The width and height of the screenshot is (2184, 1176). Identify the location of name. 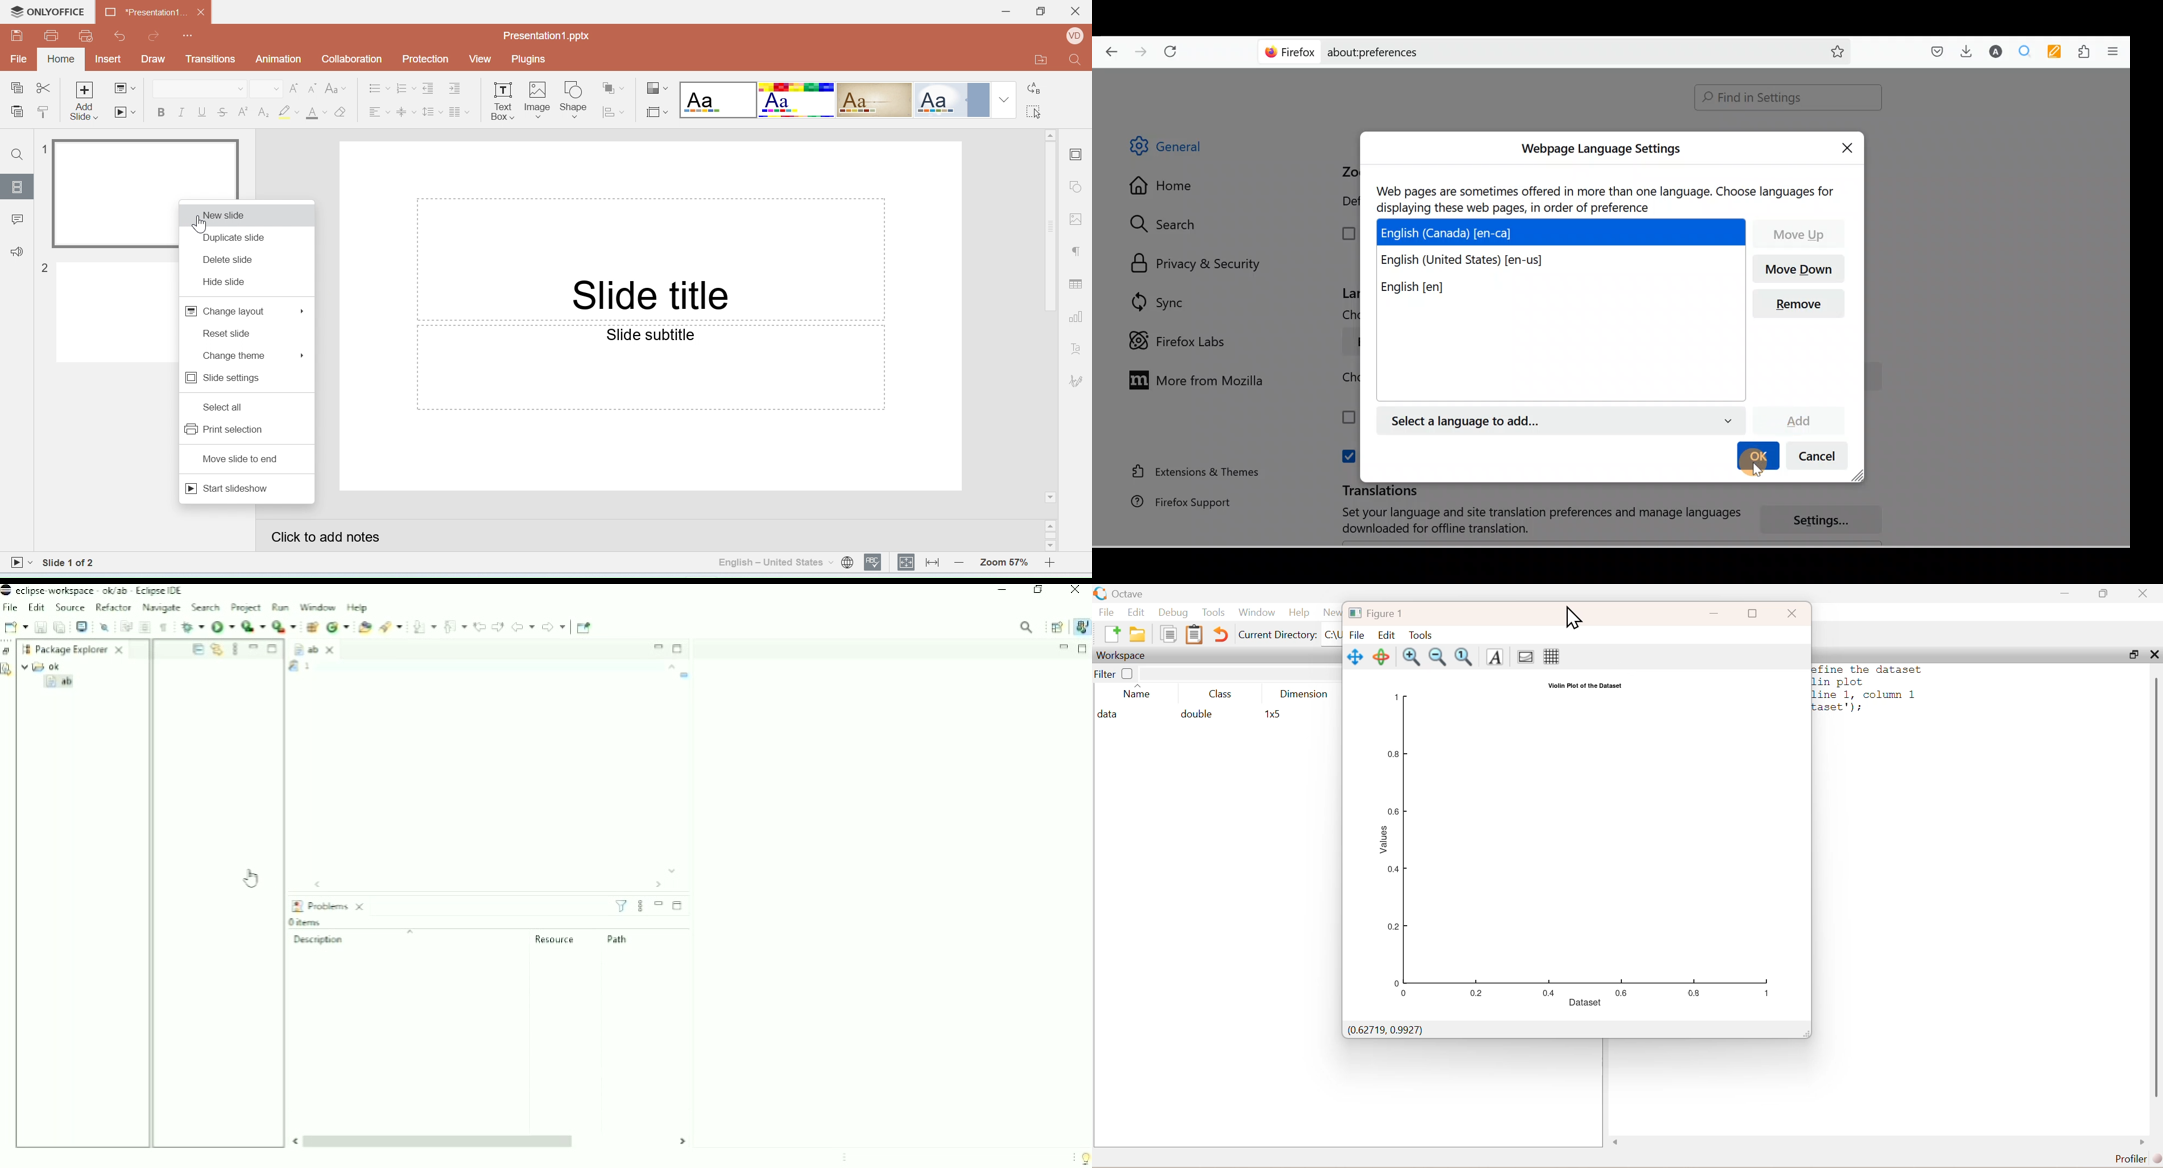
(1137, 693).